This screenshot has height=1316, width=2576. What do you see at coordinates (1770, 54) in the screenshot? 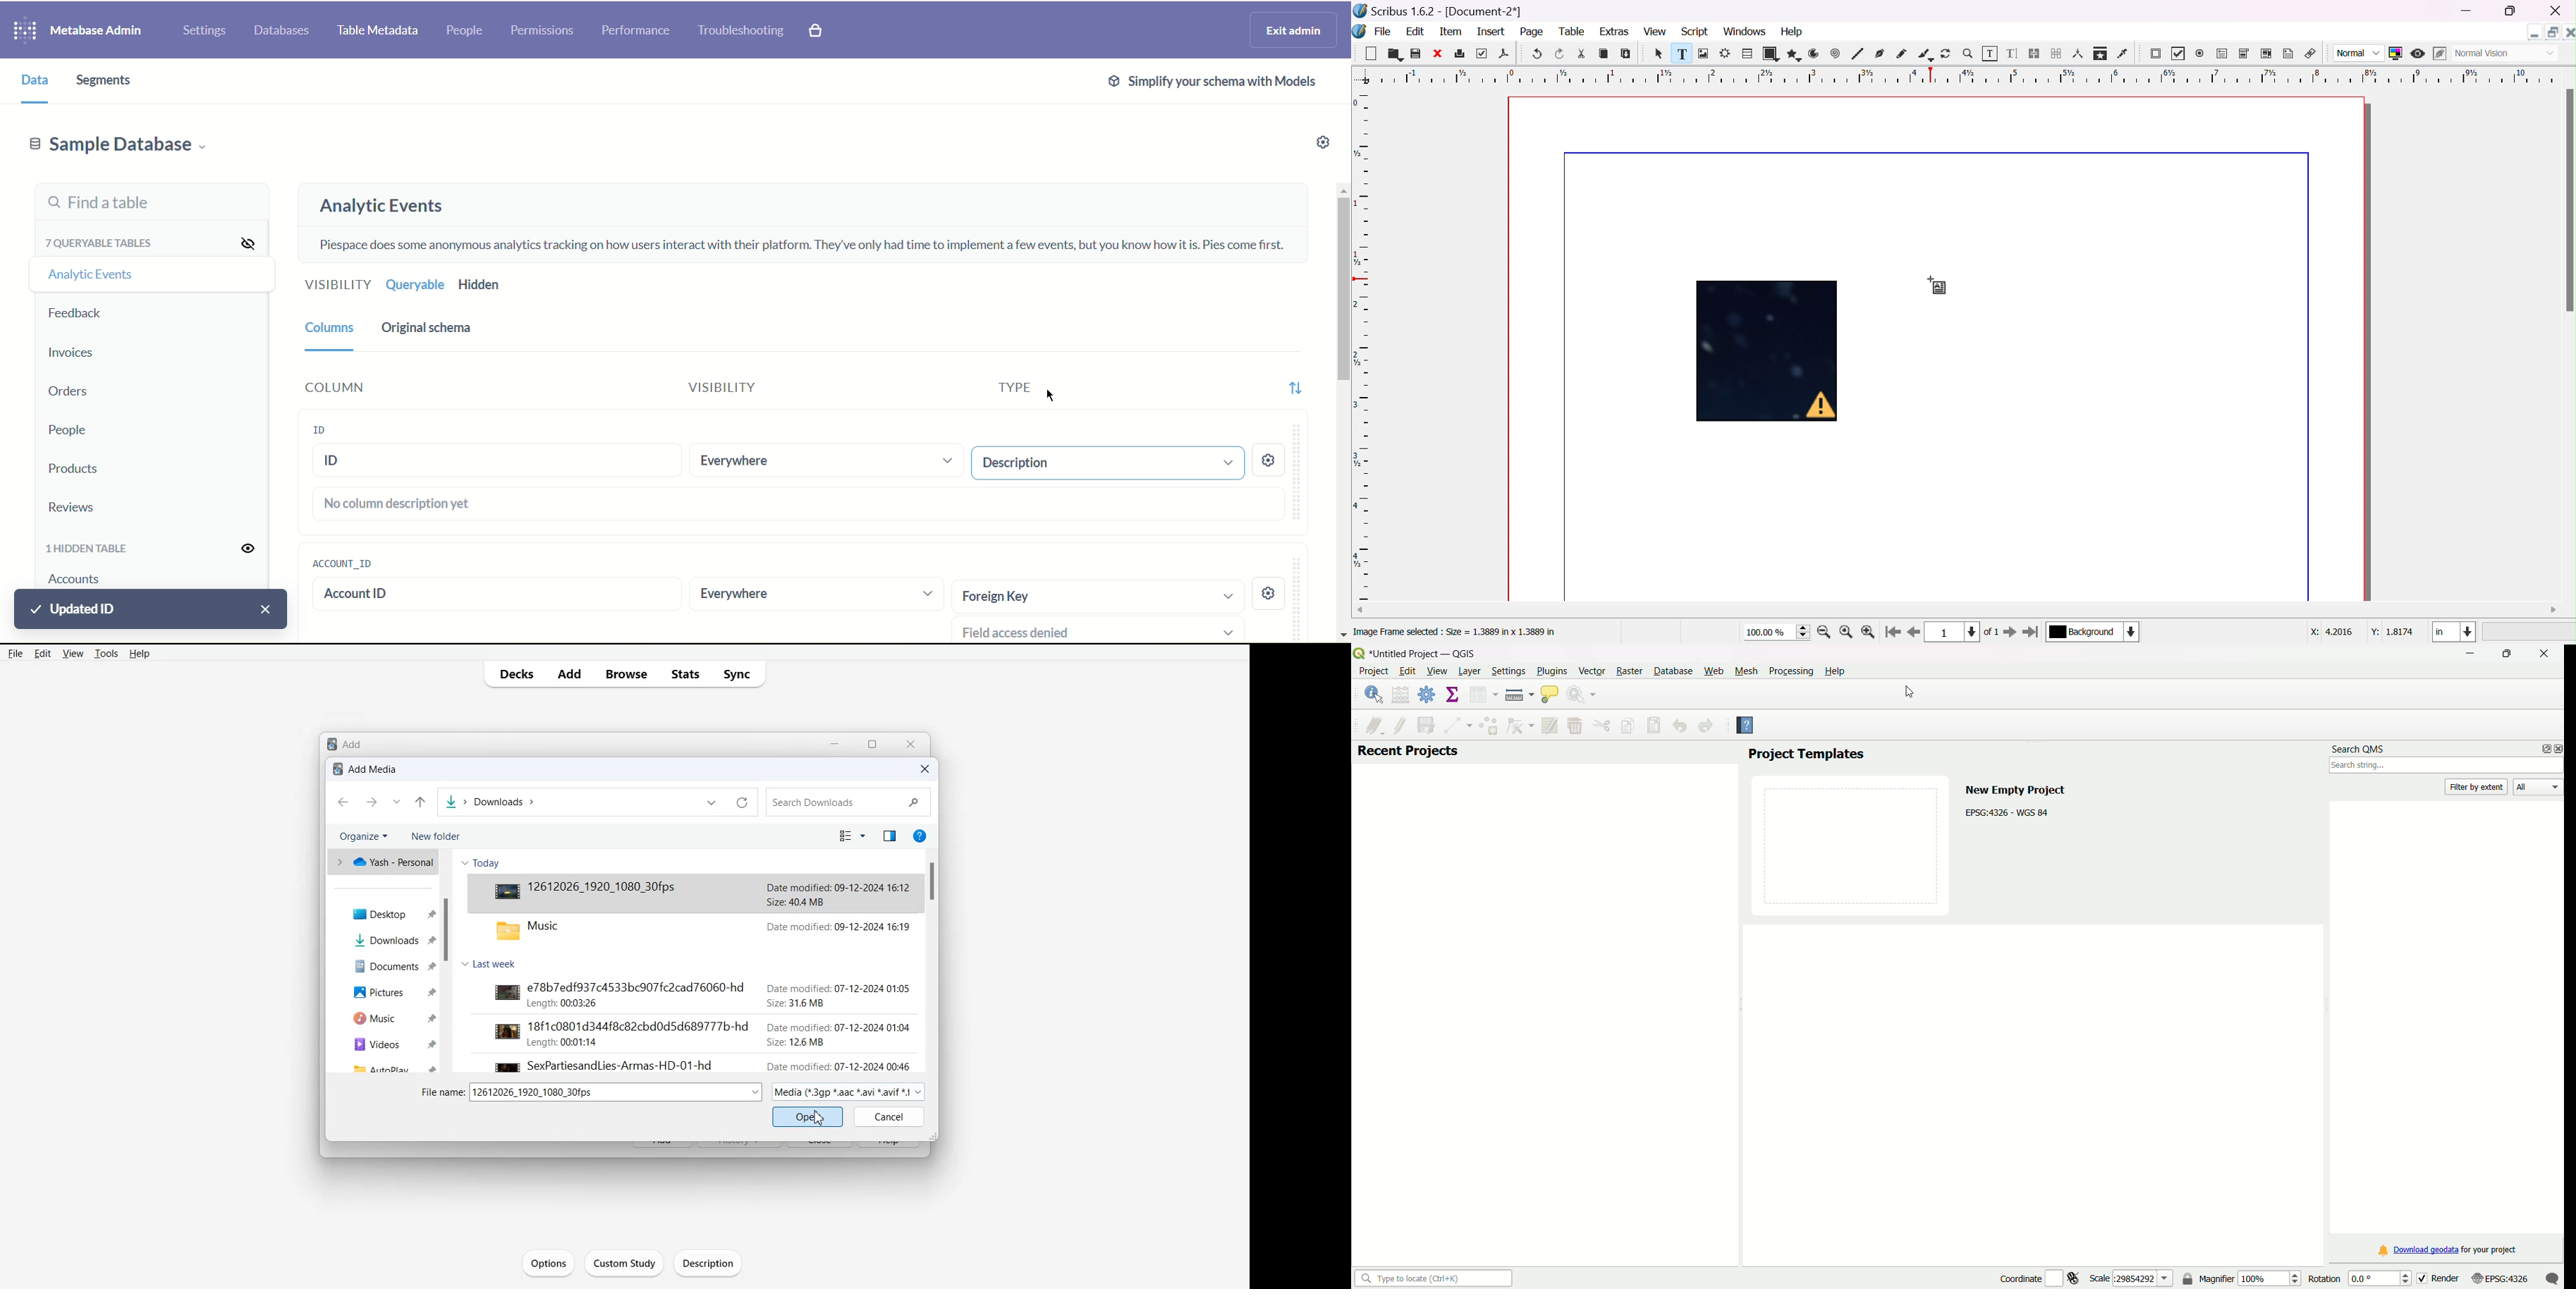
I see `shape` at bounding box center [1770, 54].